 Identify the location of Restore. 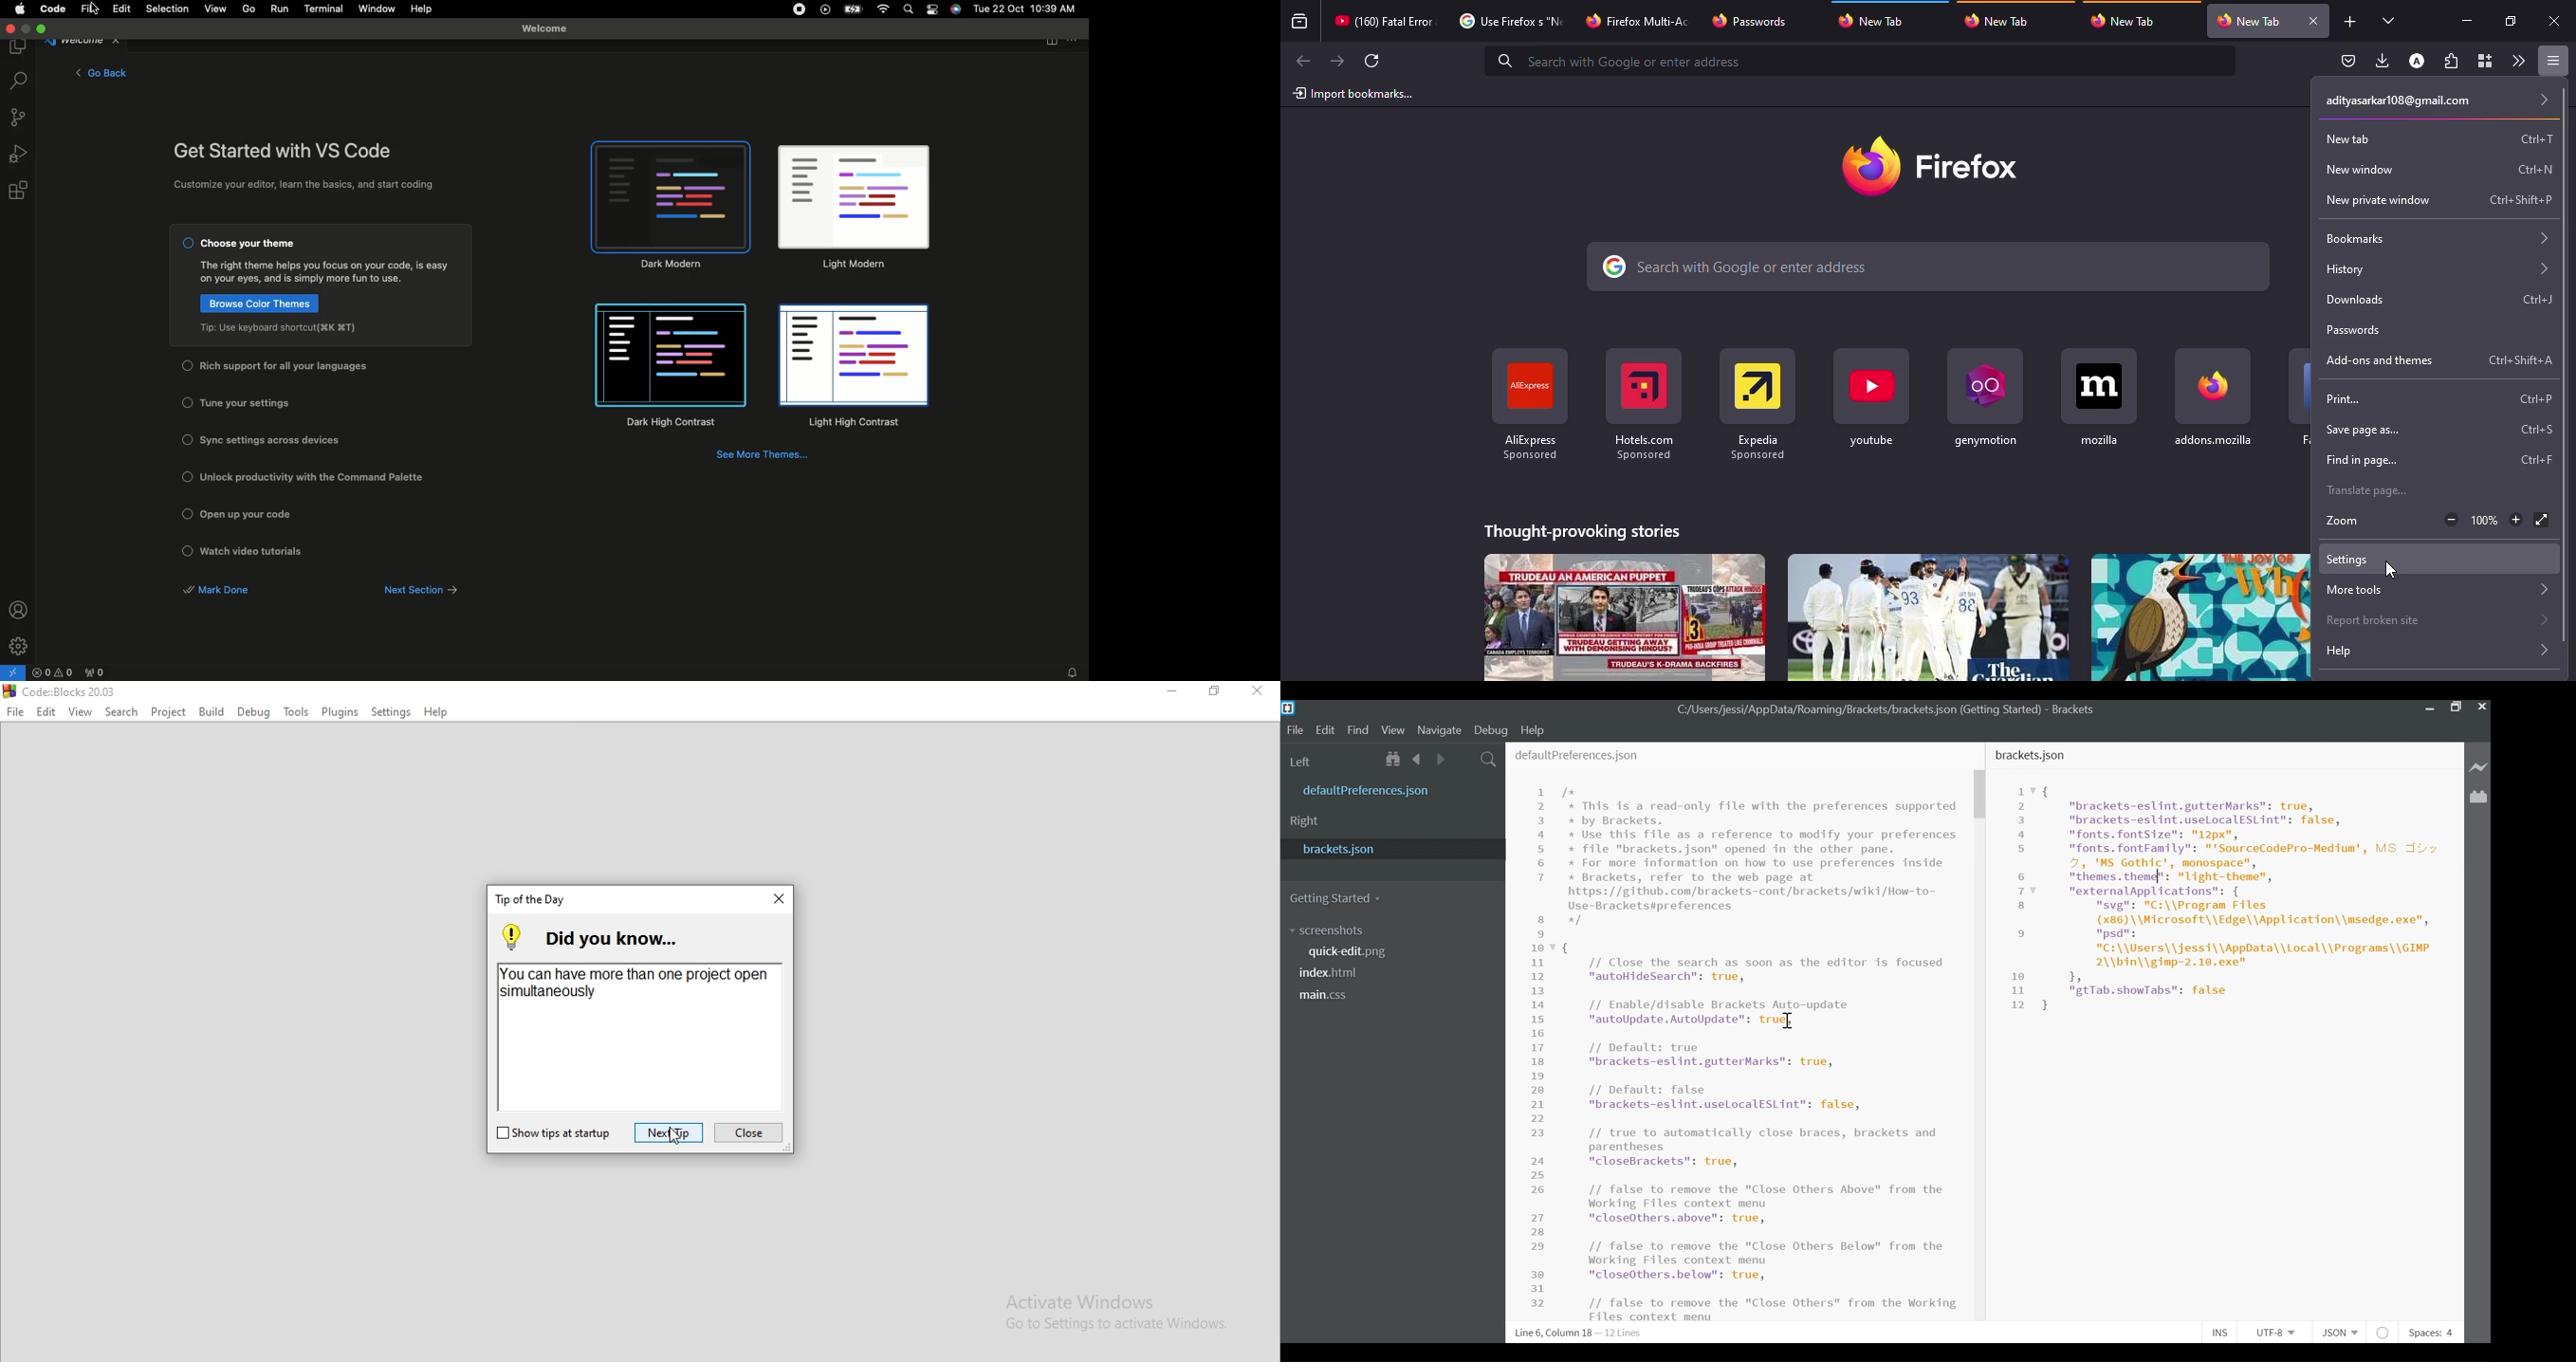
(2456, 706).